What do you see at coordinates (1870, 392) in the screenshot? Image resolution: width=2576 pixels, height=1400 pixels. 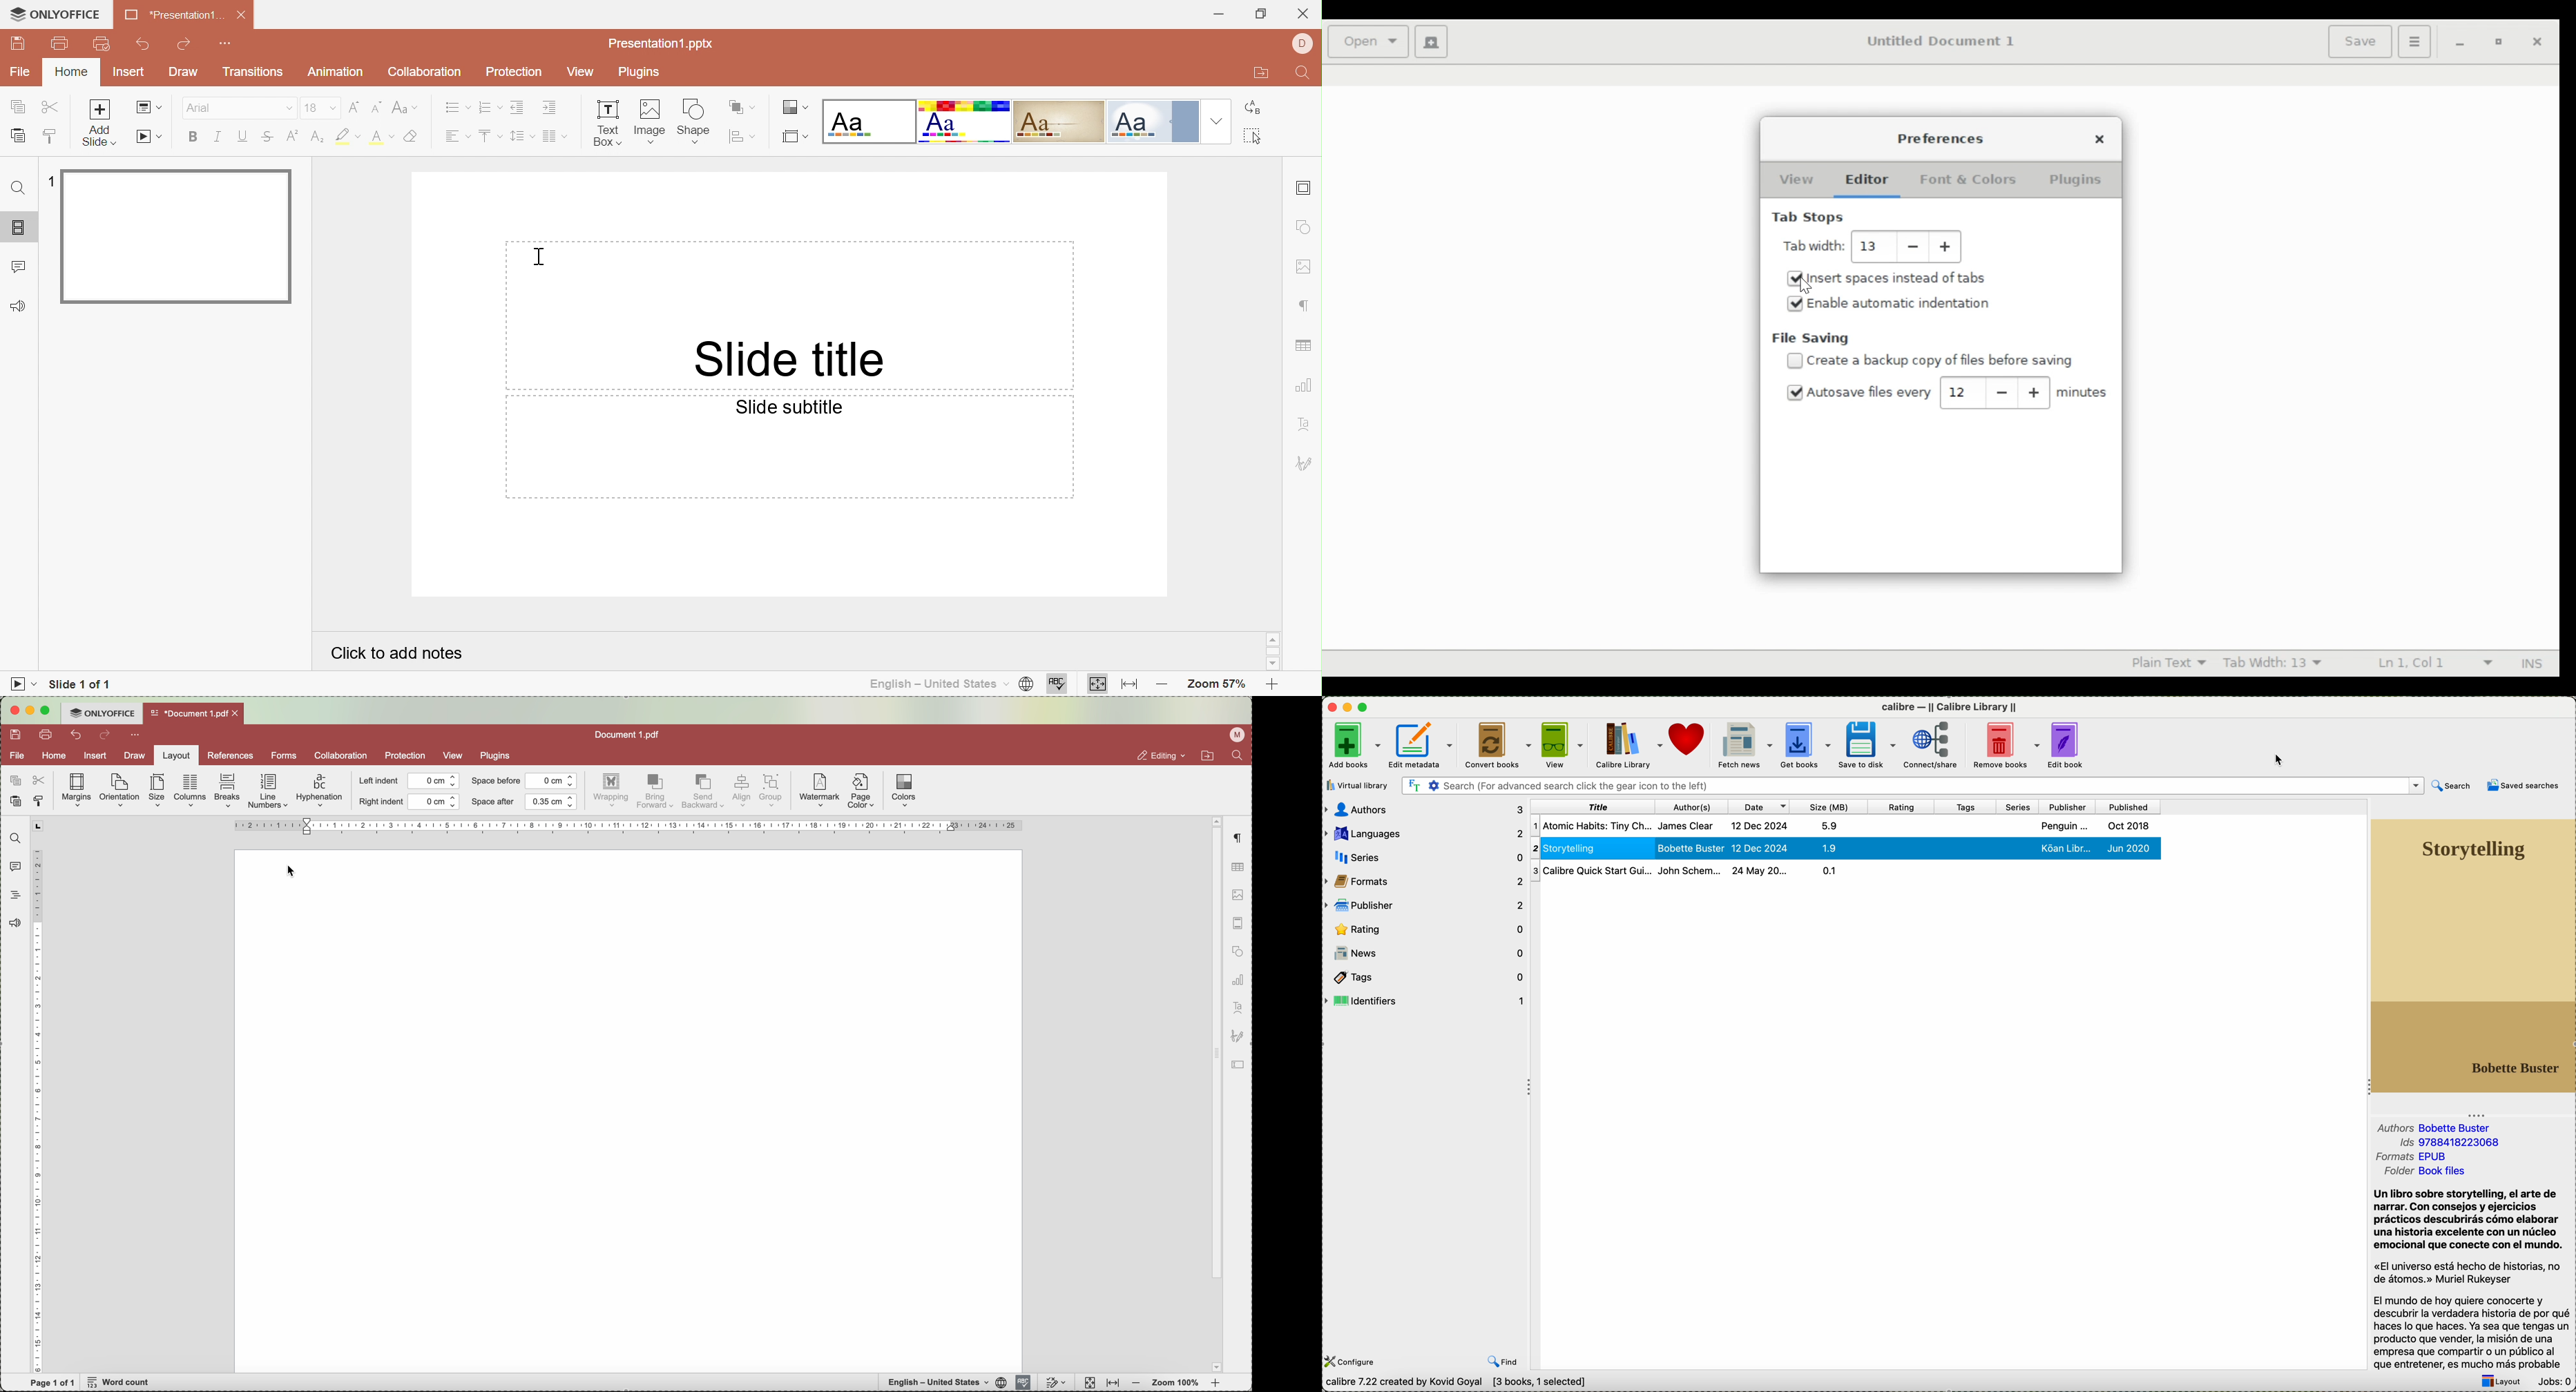 I see `(un)check Autosave files every` at bounding box center [1870, 392].